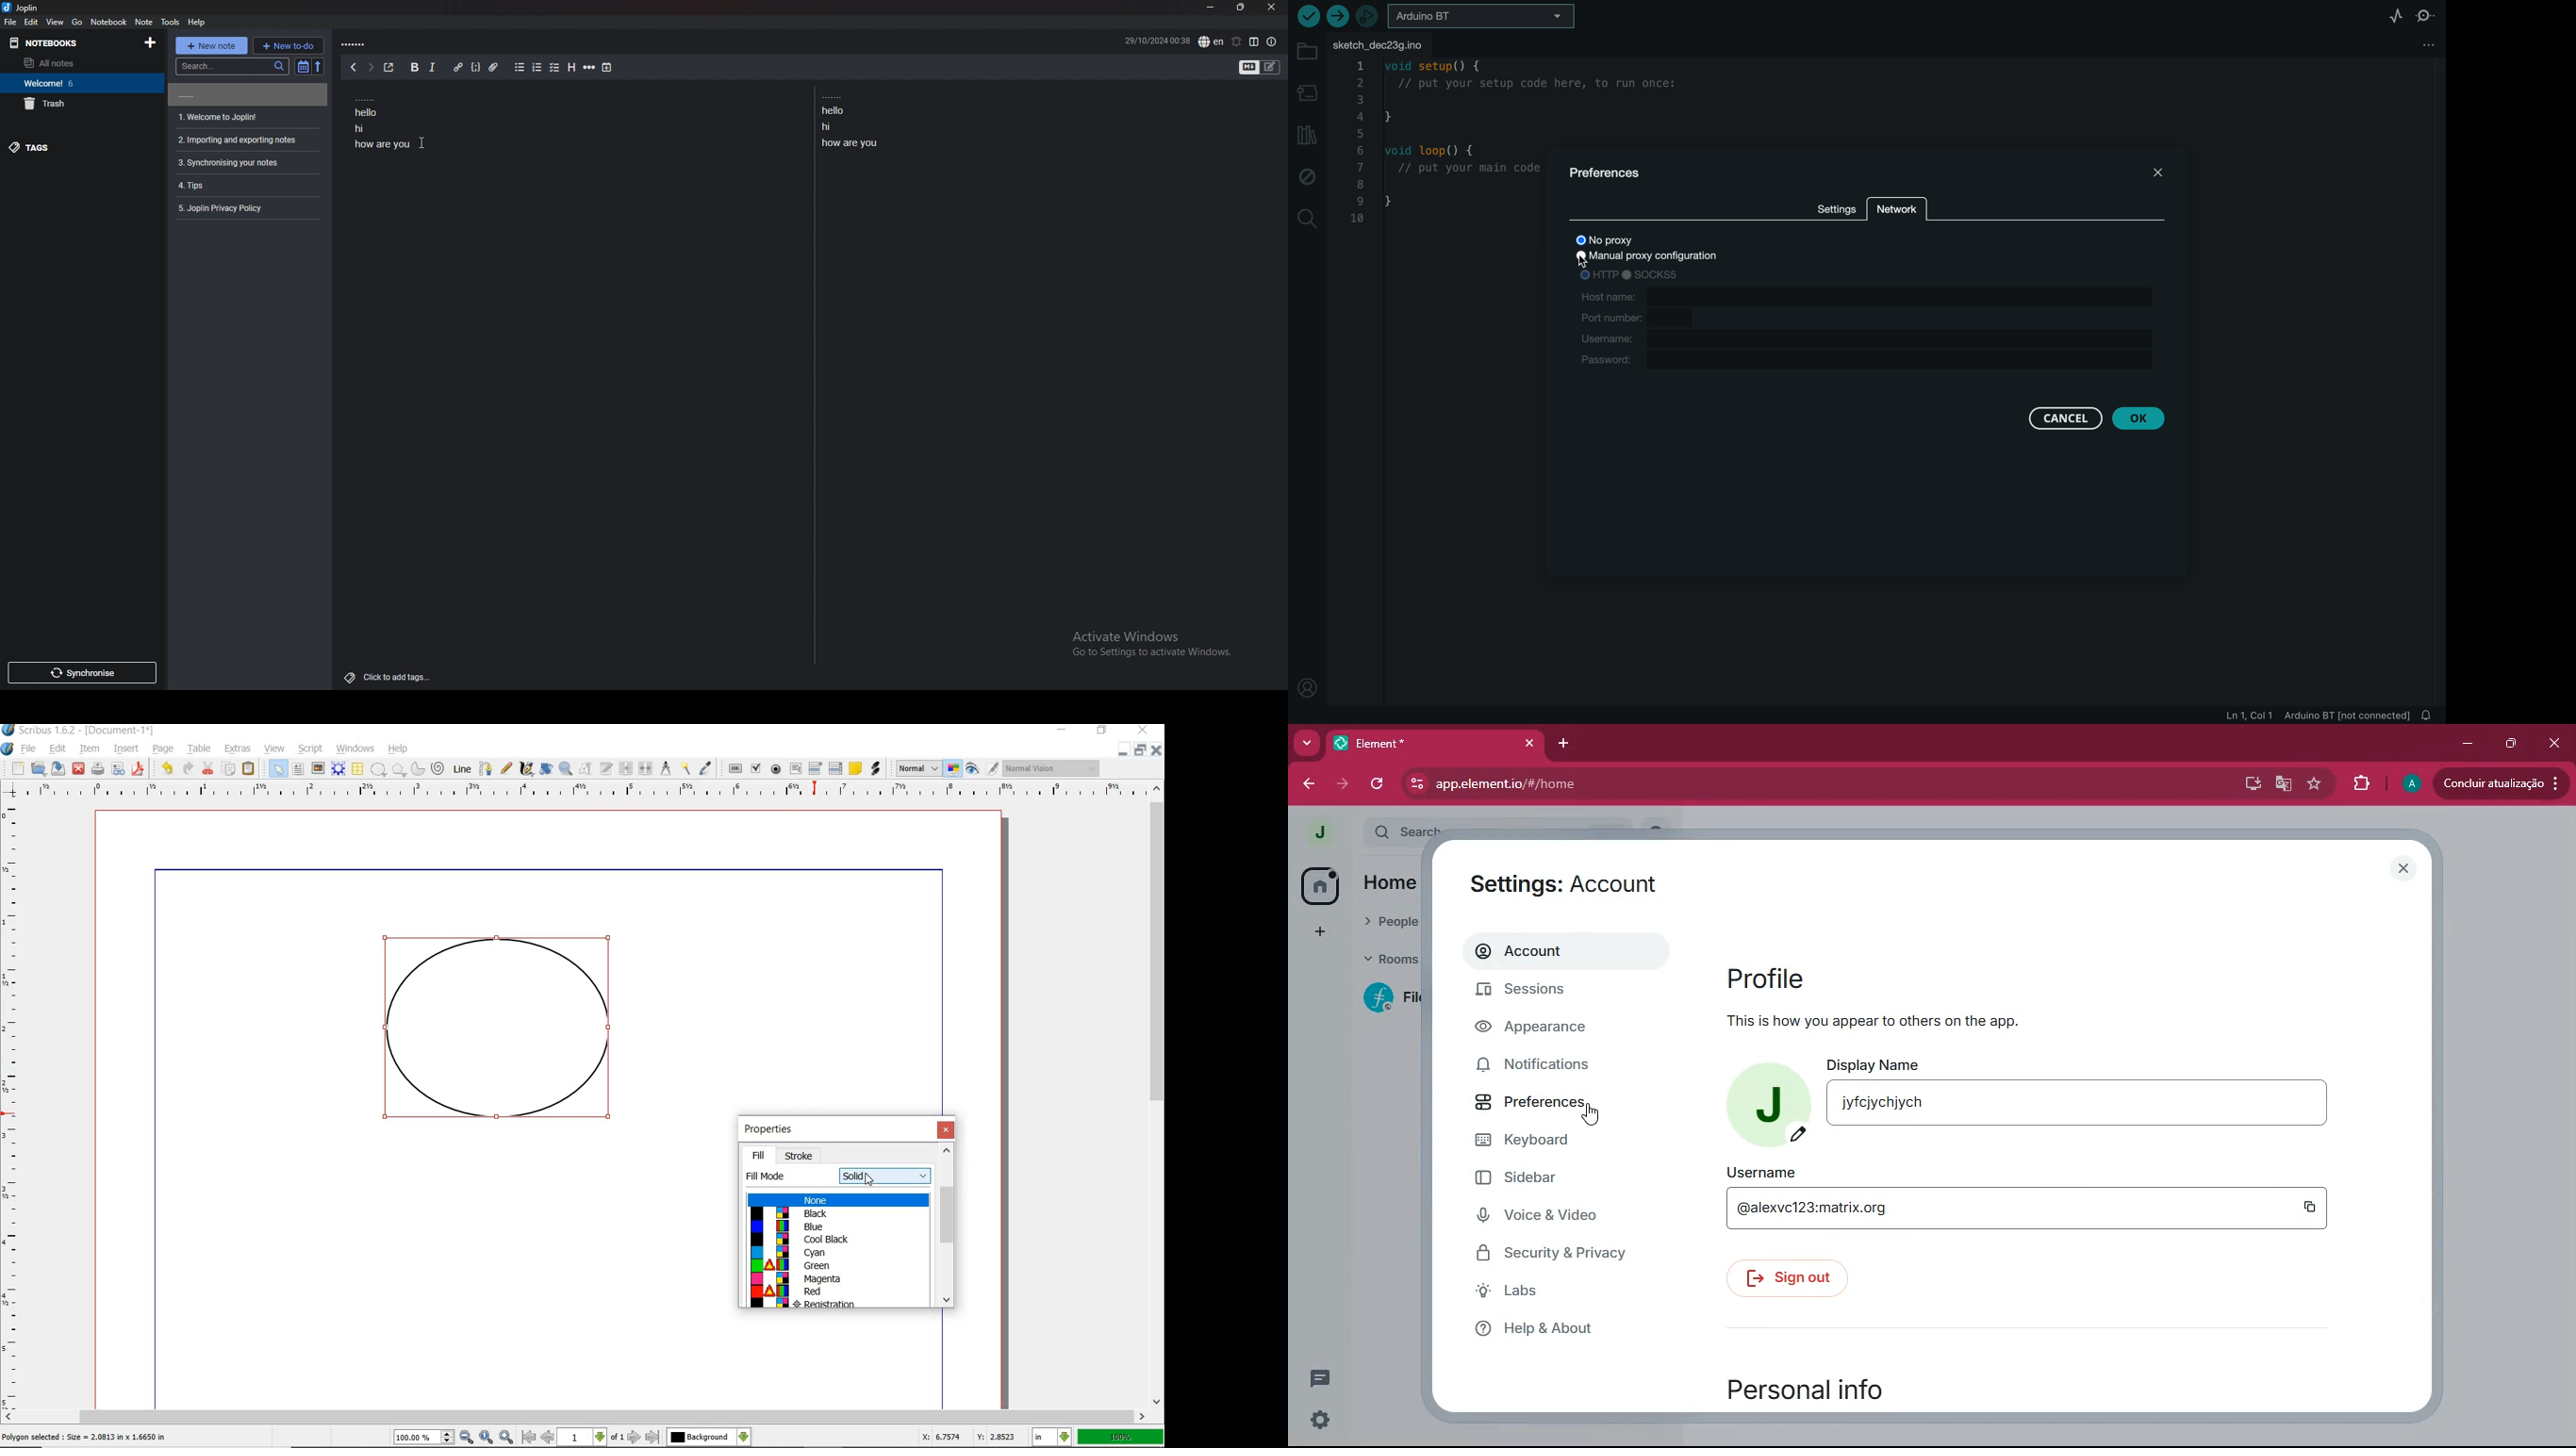  Describe the element at coordinates (2282, 785) in the screenshot. I see `google translate` at that location.